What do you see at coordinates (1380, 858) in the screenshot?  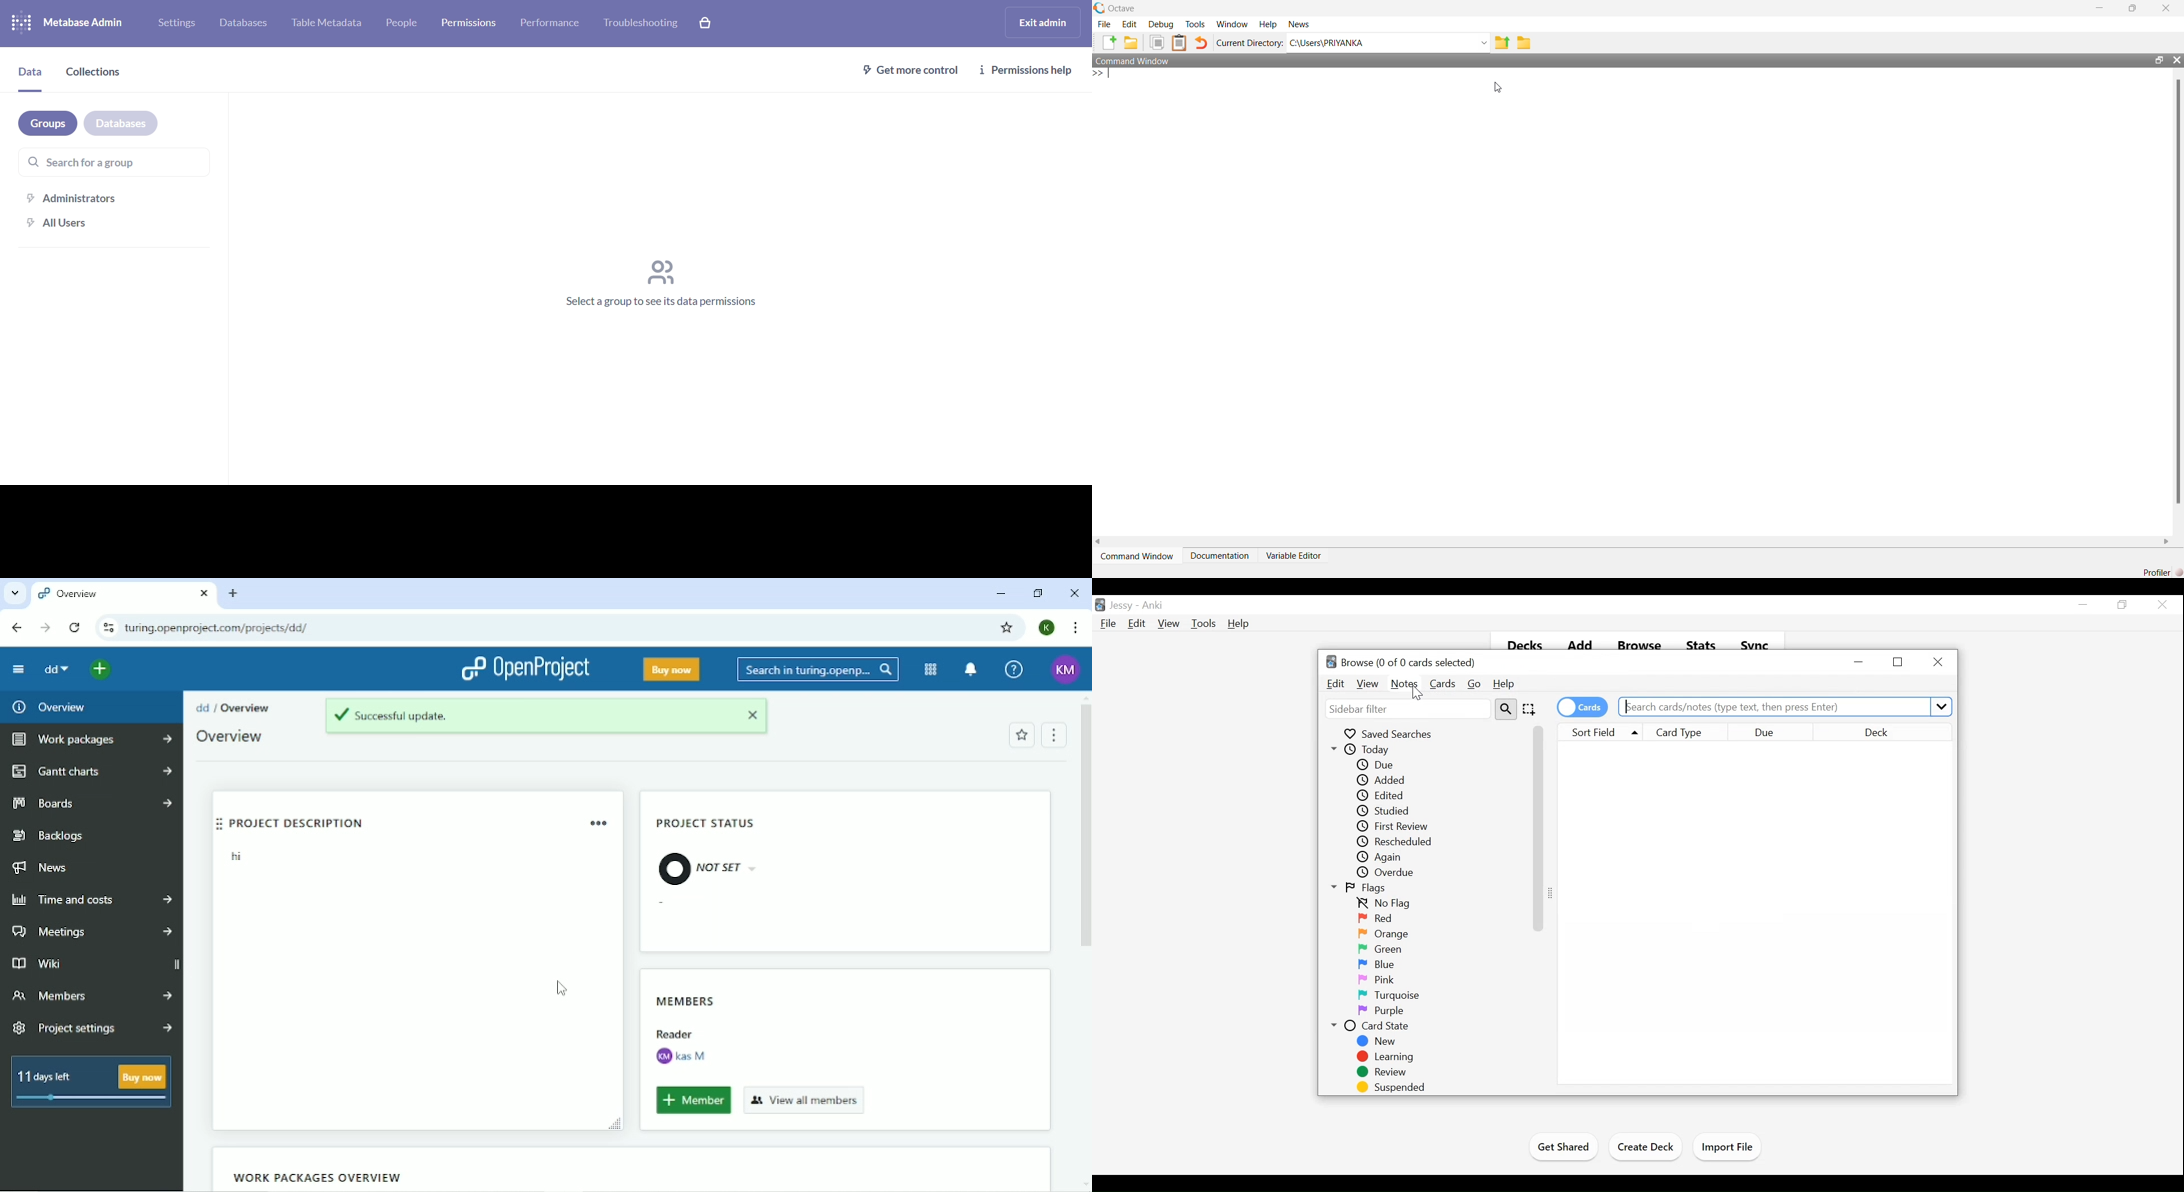 I see `Again` at bounding box center [1380, 858].